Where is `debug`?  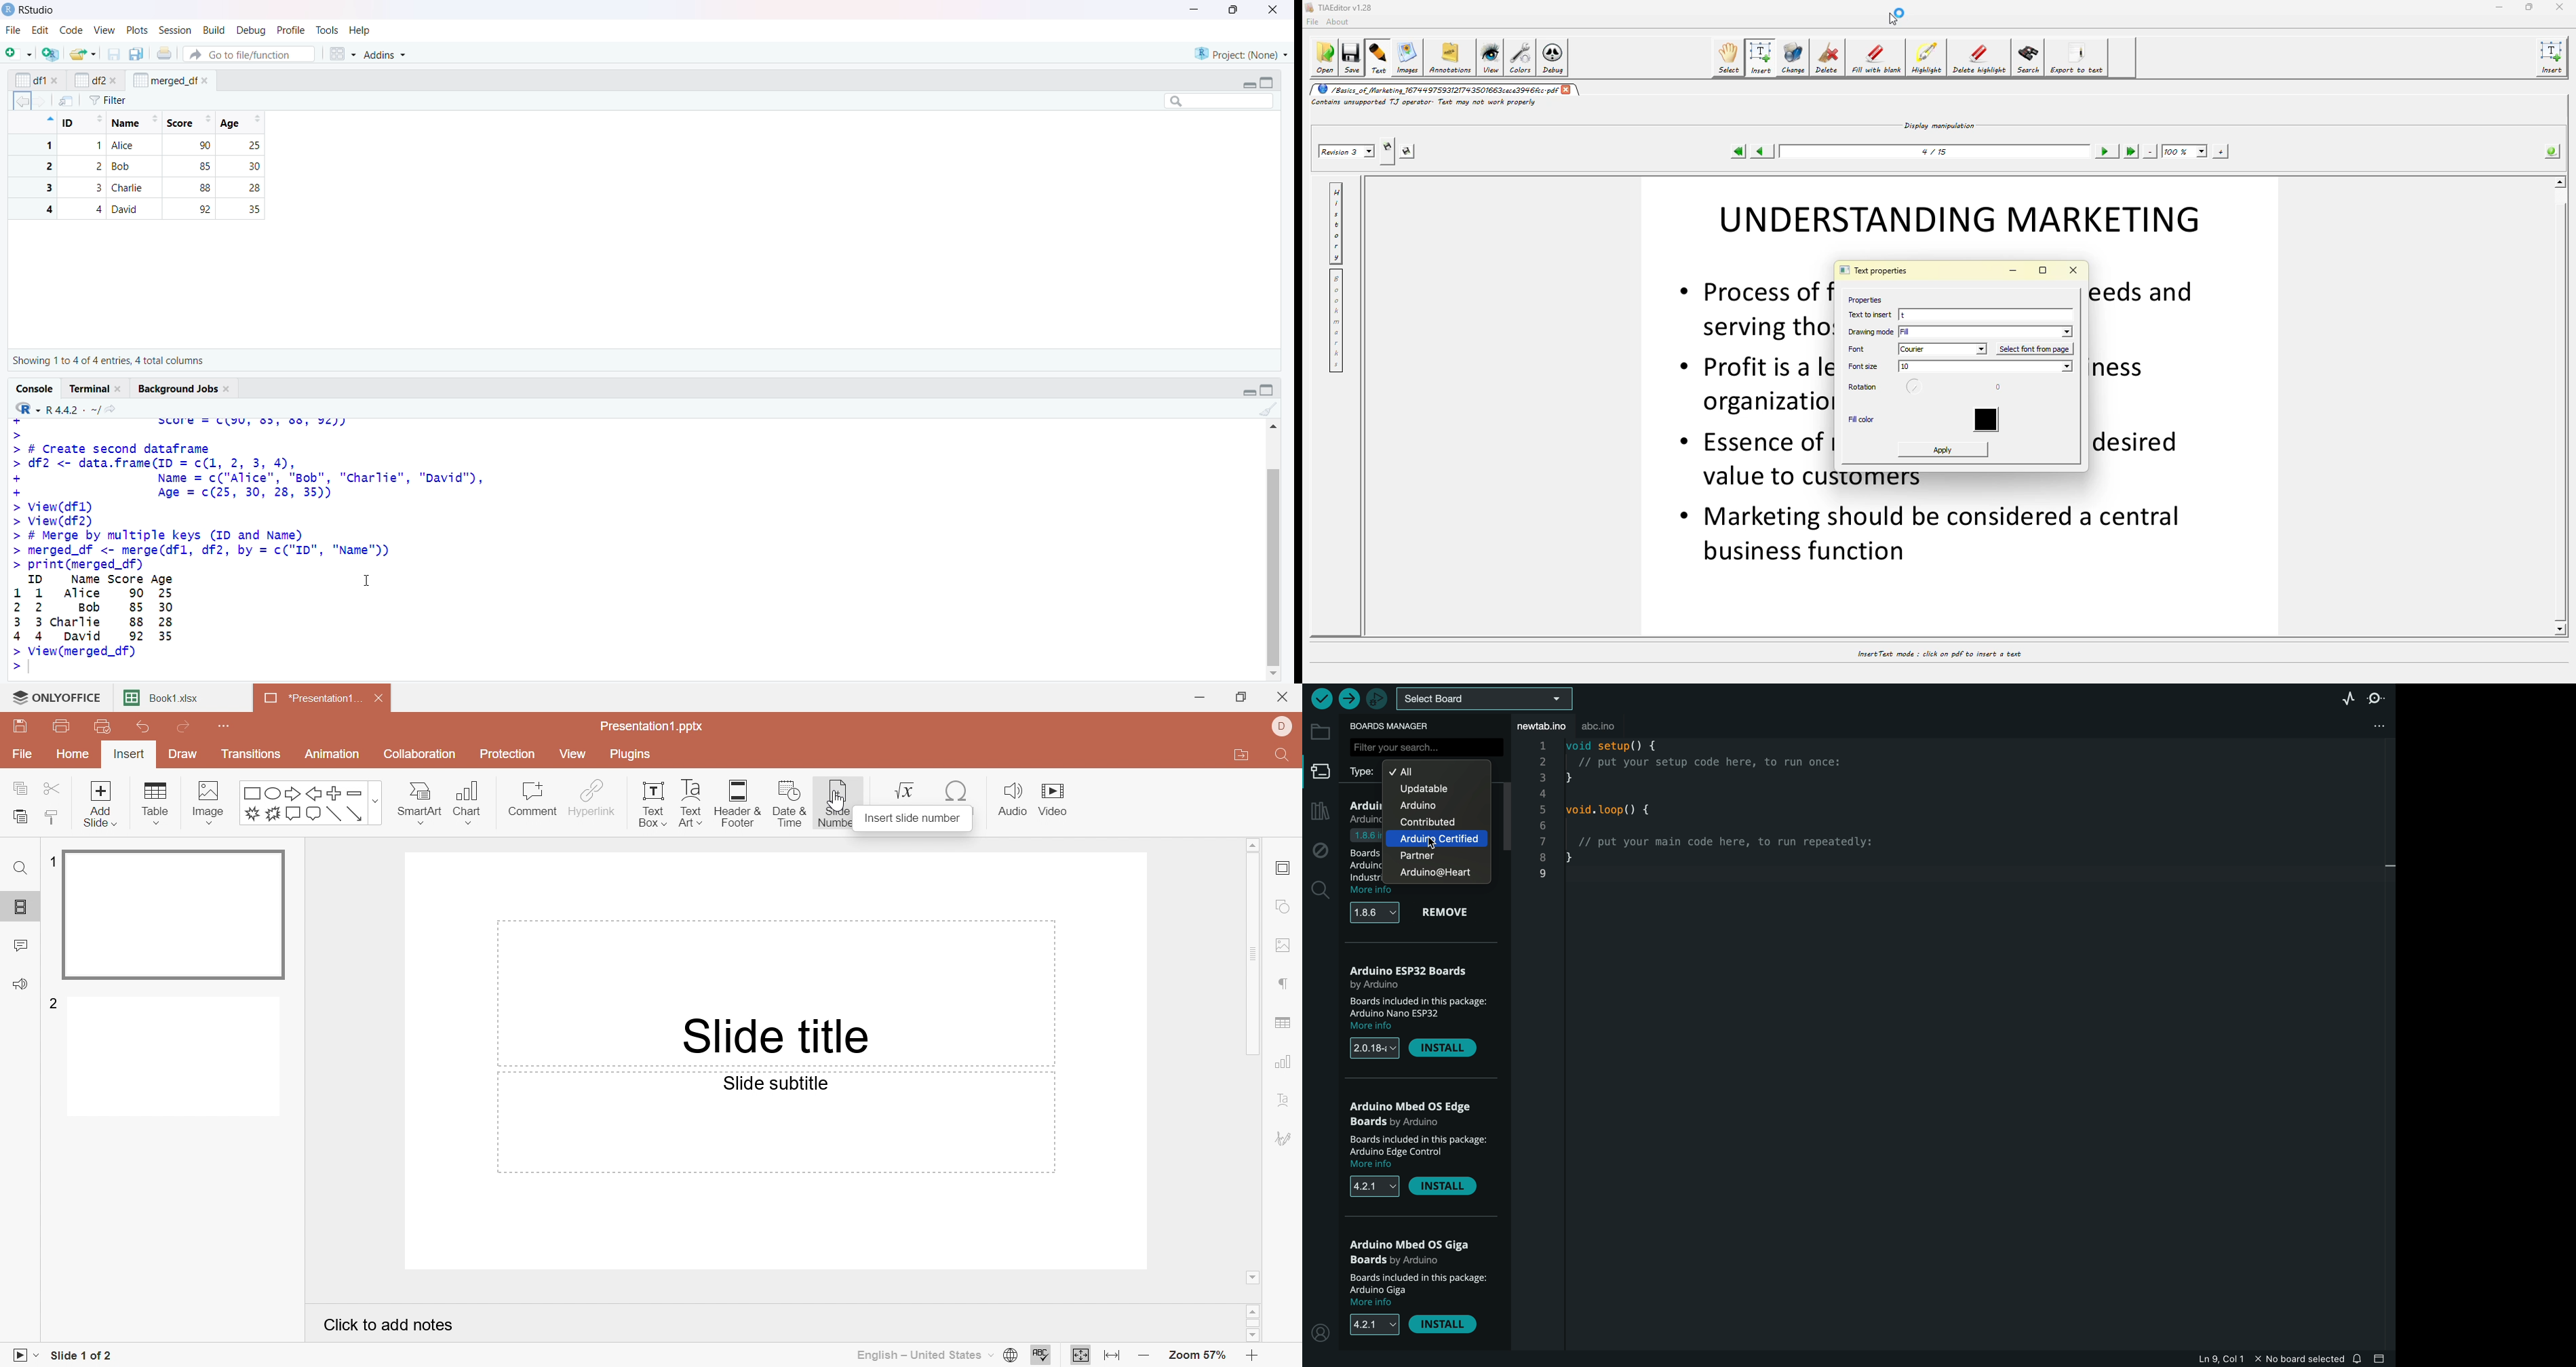 debug is located at coordinates (253, 31).